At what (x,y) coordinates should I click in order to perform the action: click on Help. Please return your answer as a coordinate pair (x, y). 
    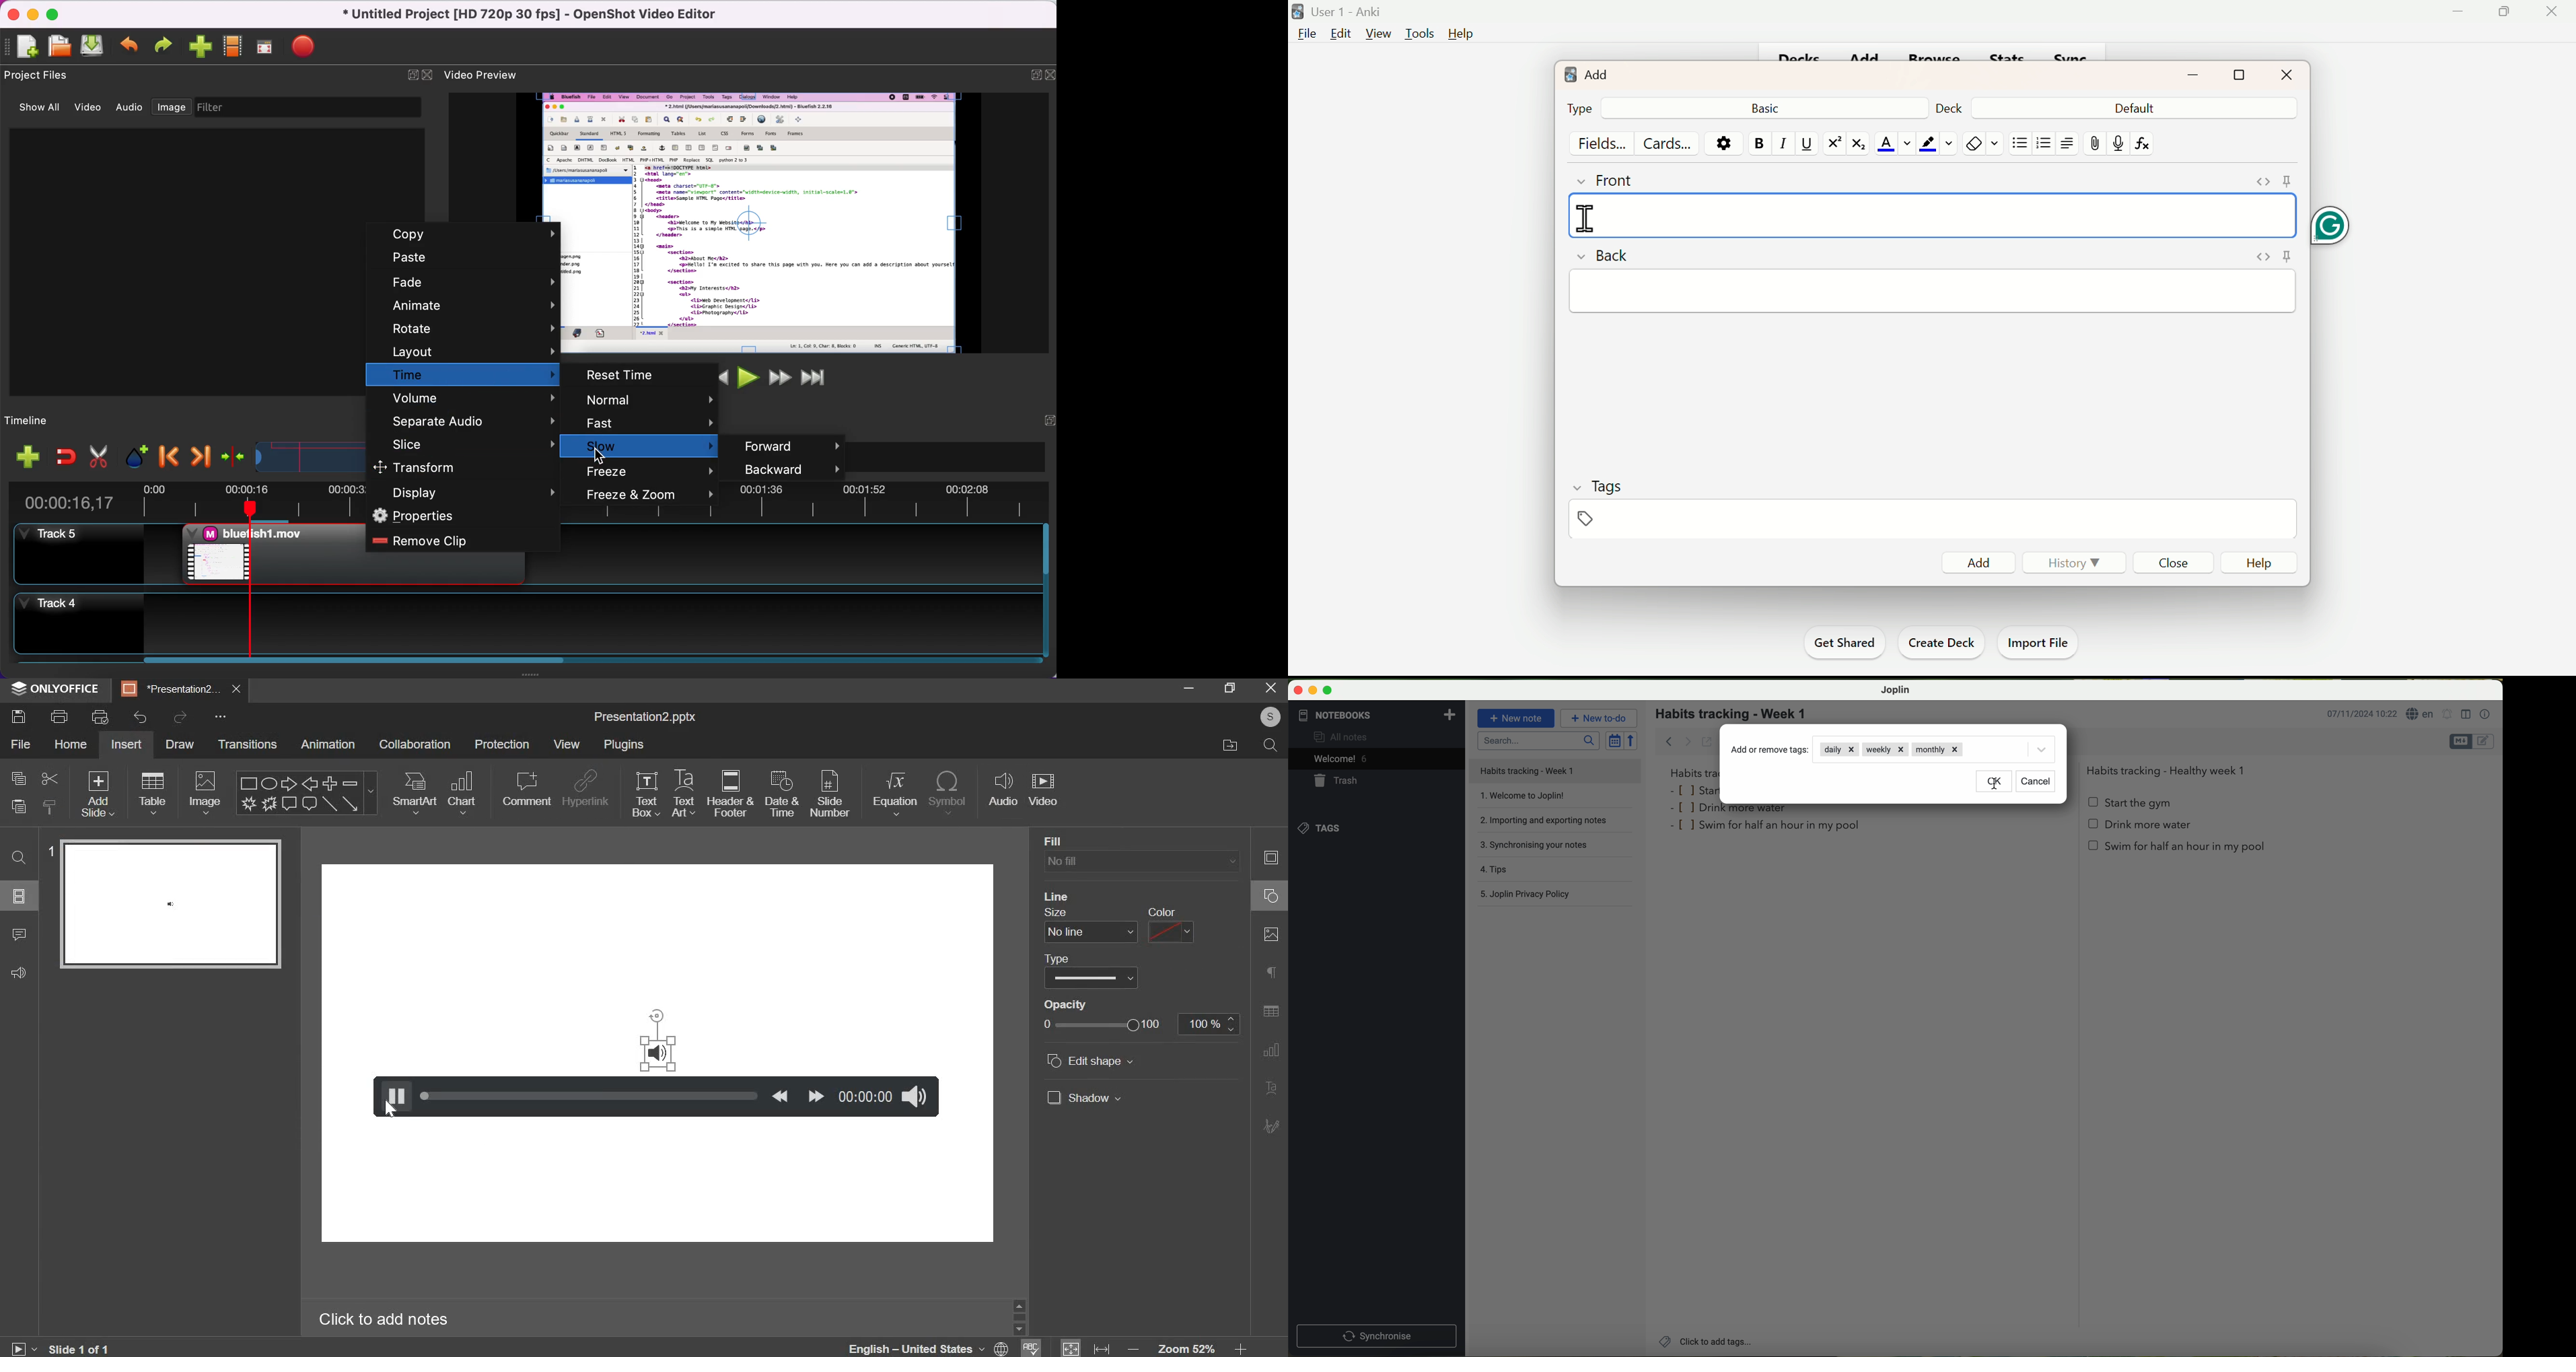
    Looking at the image, I should click on (2261, 562).